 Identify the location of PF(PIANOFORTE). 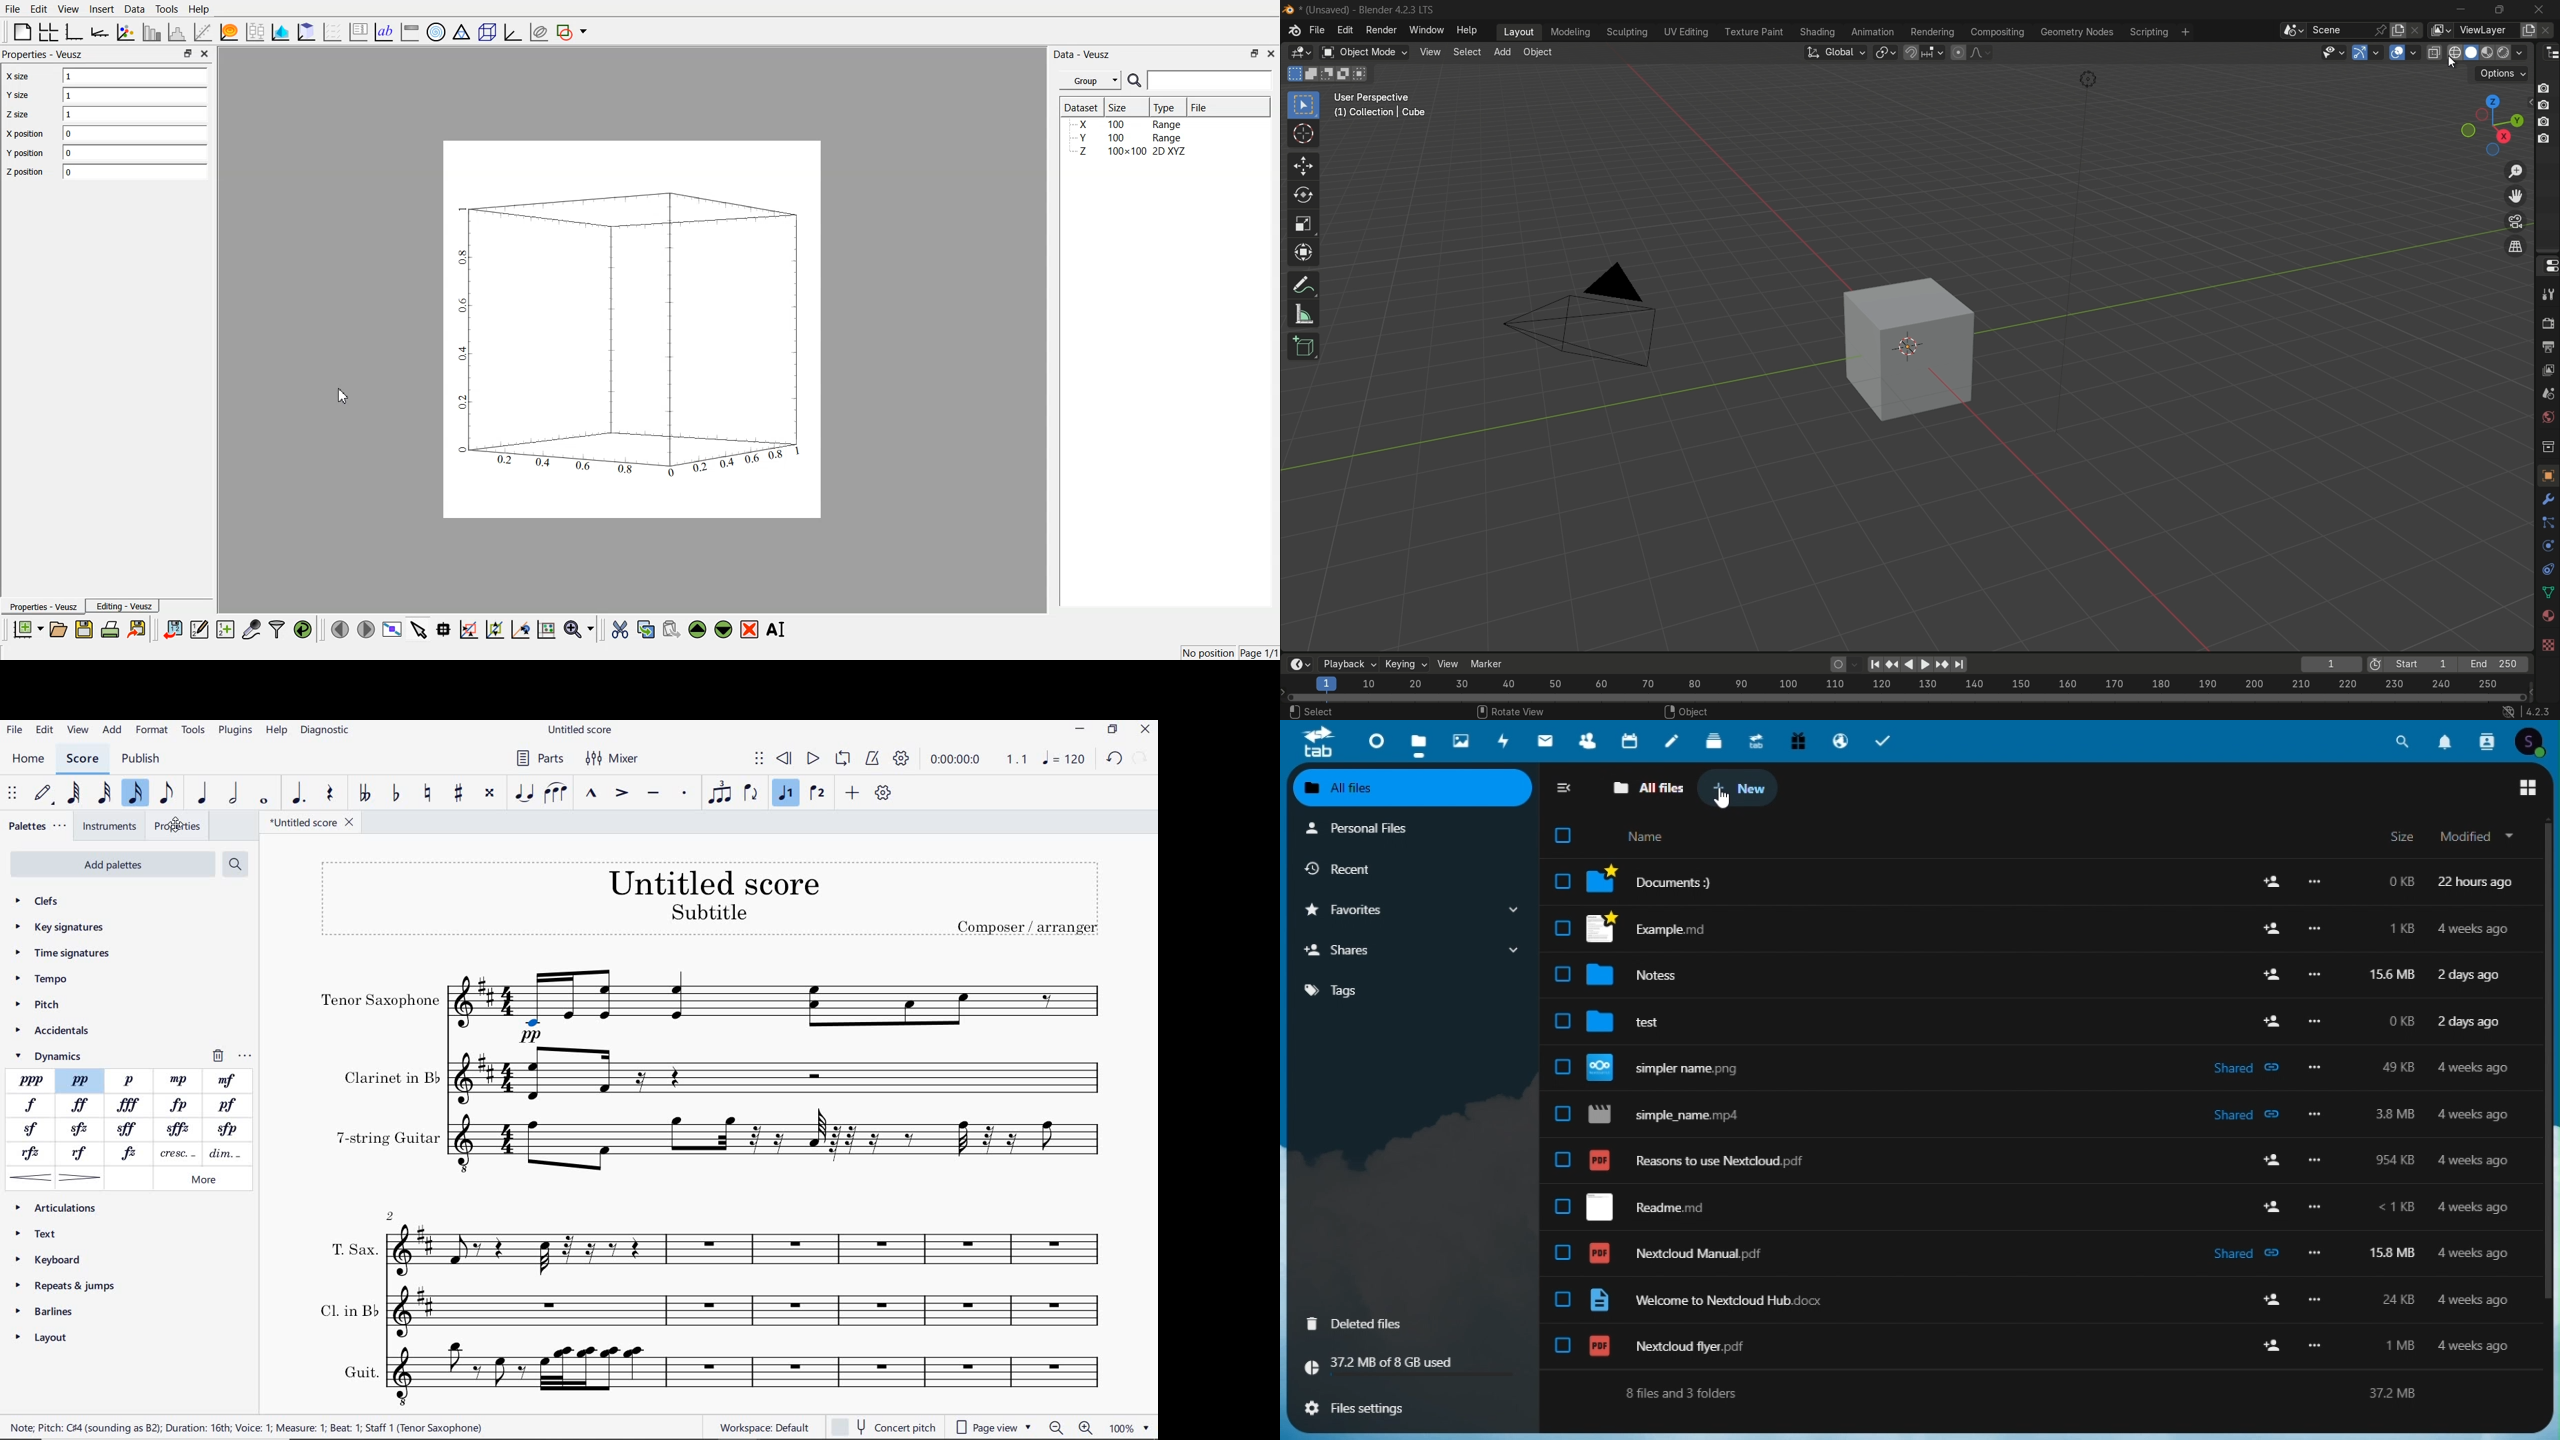
(229, 1106).